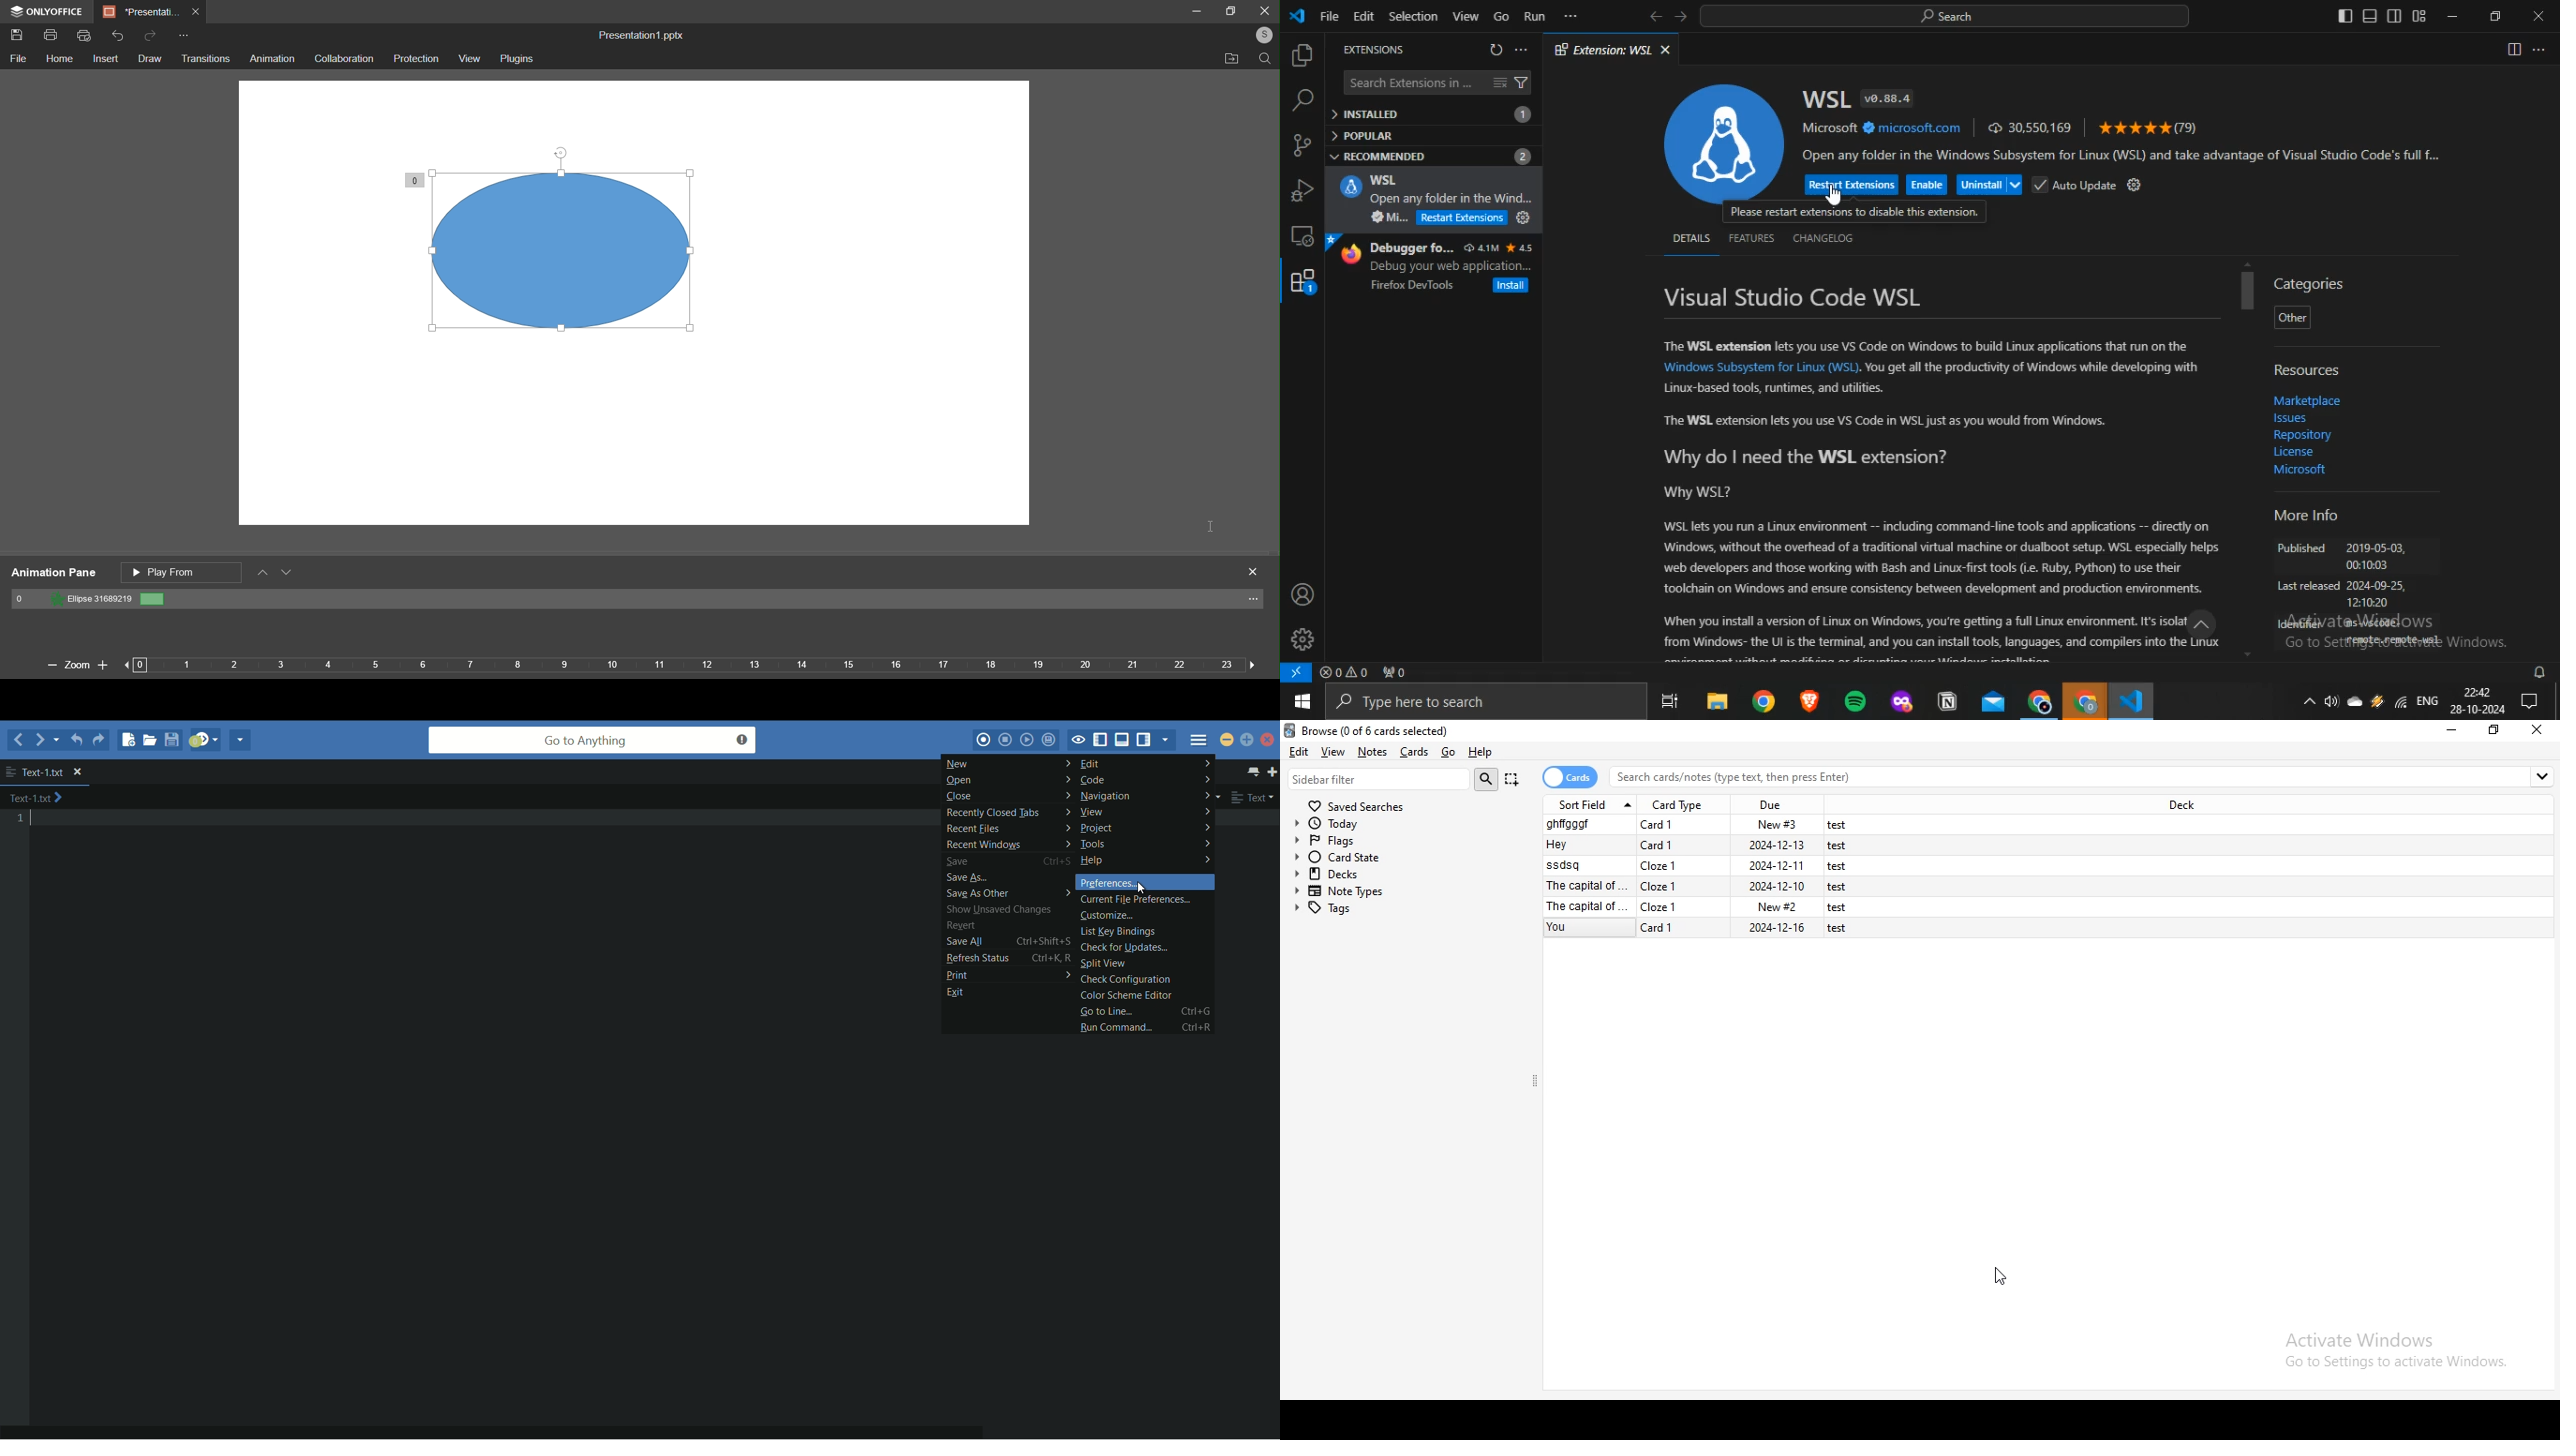  I want to click on collapse, so click(1536, 1083).